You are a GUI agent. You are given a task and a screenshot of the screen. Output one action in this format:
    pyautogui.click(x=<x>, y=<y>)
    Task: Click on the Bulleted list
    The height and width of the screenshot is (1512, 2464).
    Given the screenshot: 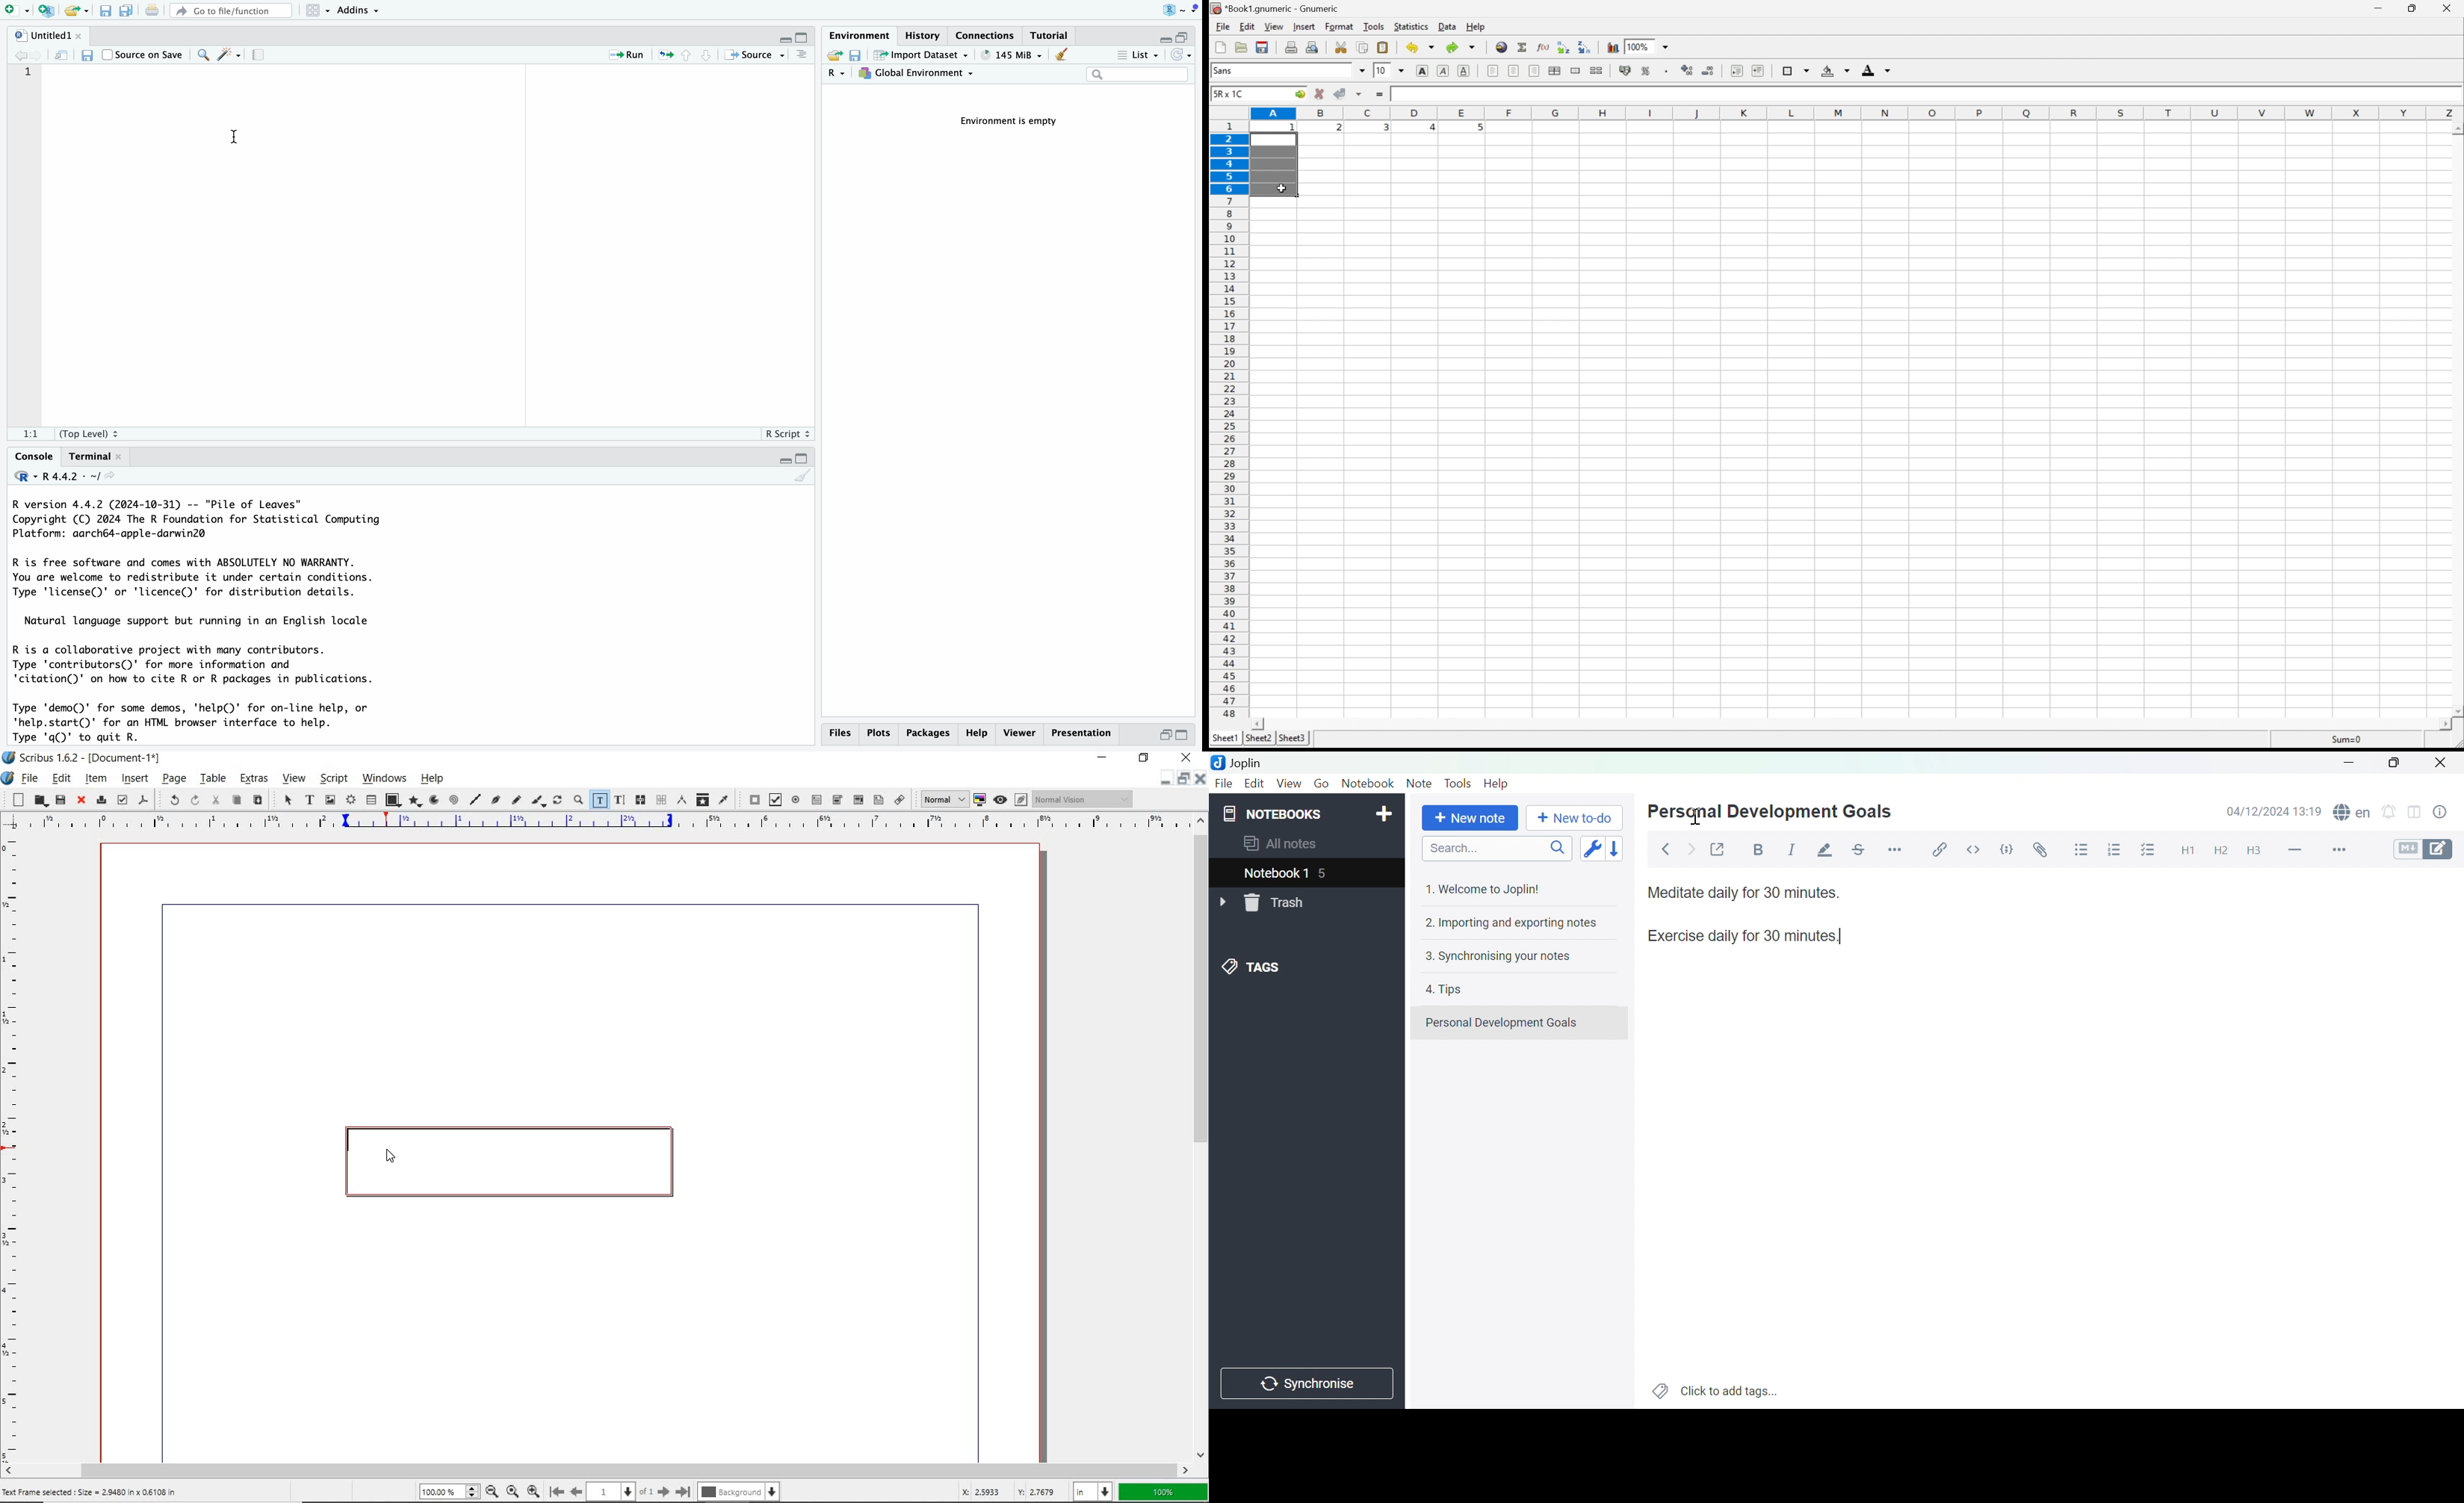 What is the action you would take?
    pyautogui.click(x=2082, y=851)
    